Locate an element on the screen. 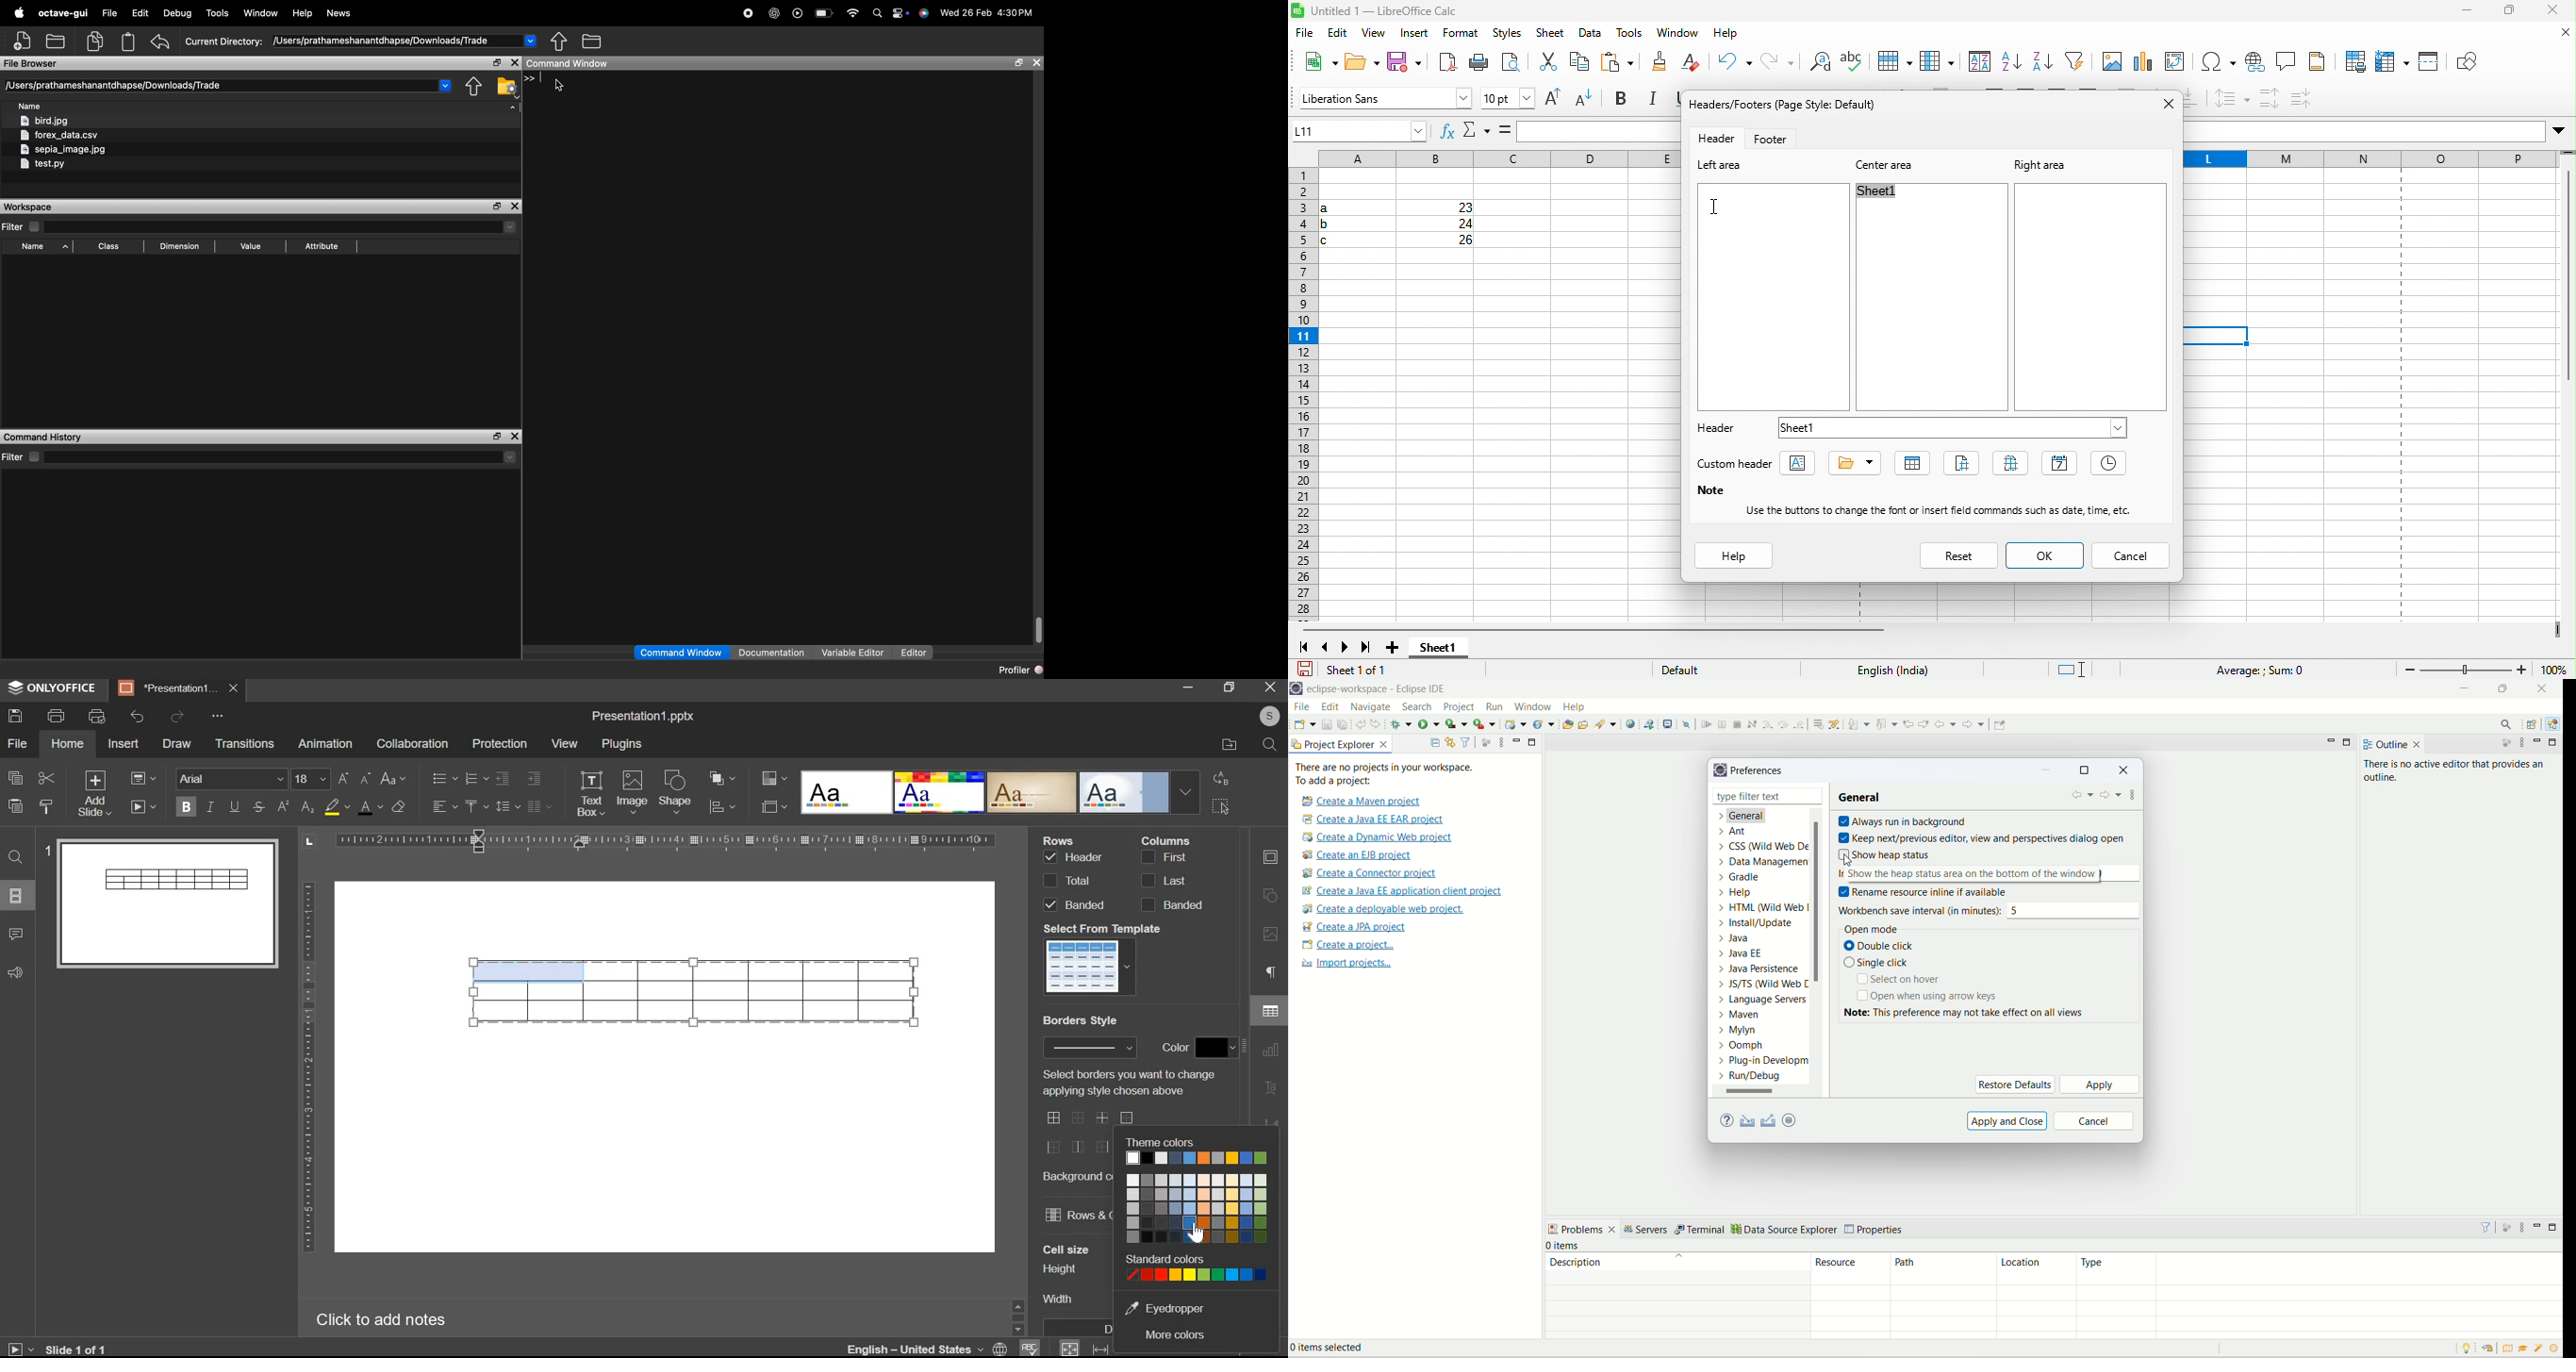 The width and height of the screenshot is (2576, 1372). location is located at coordinates (2035, 1270).